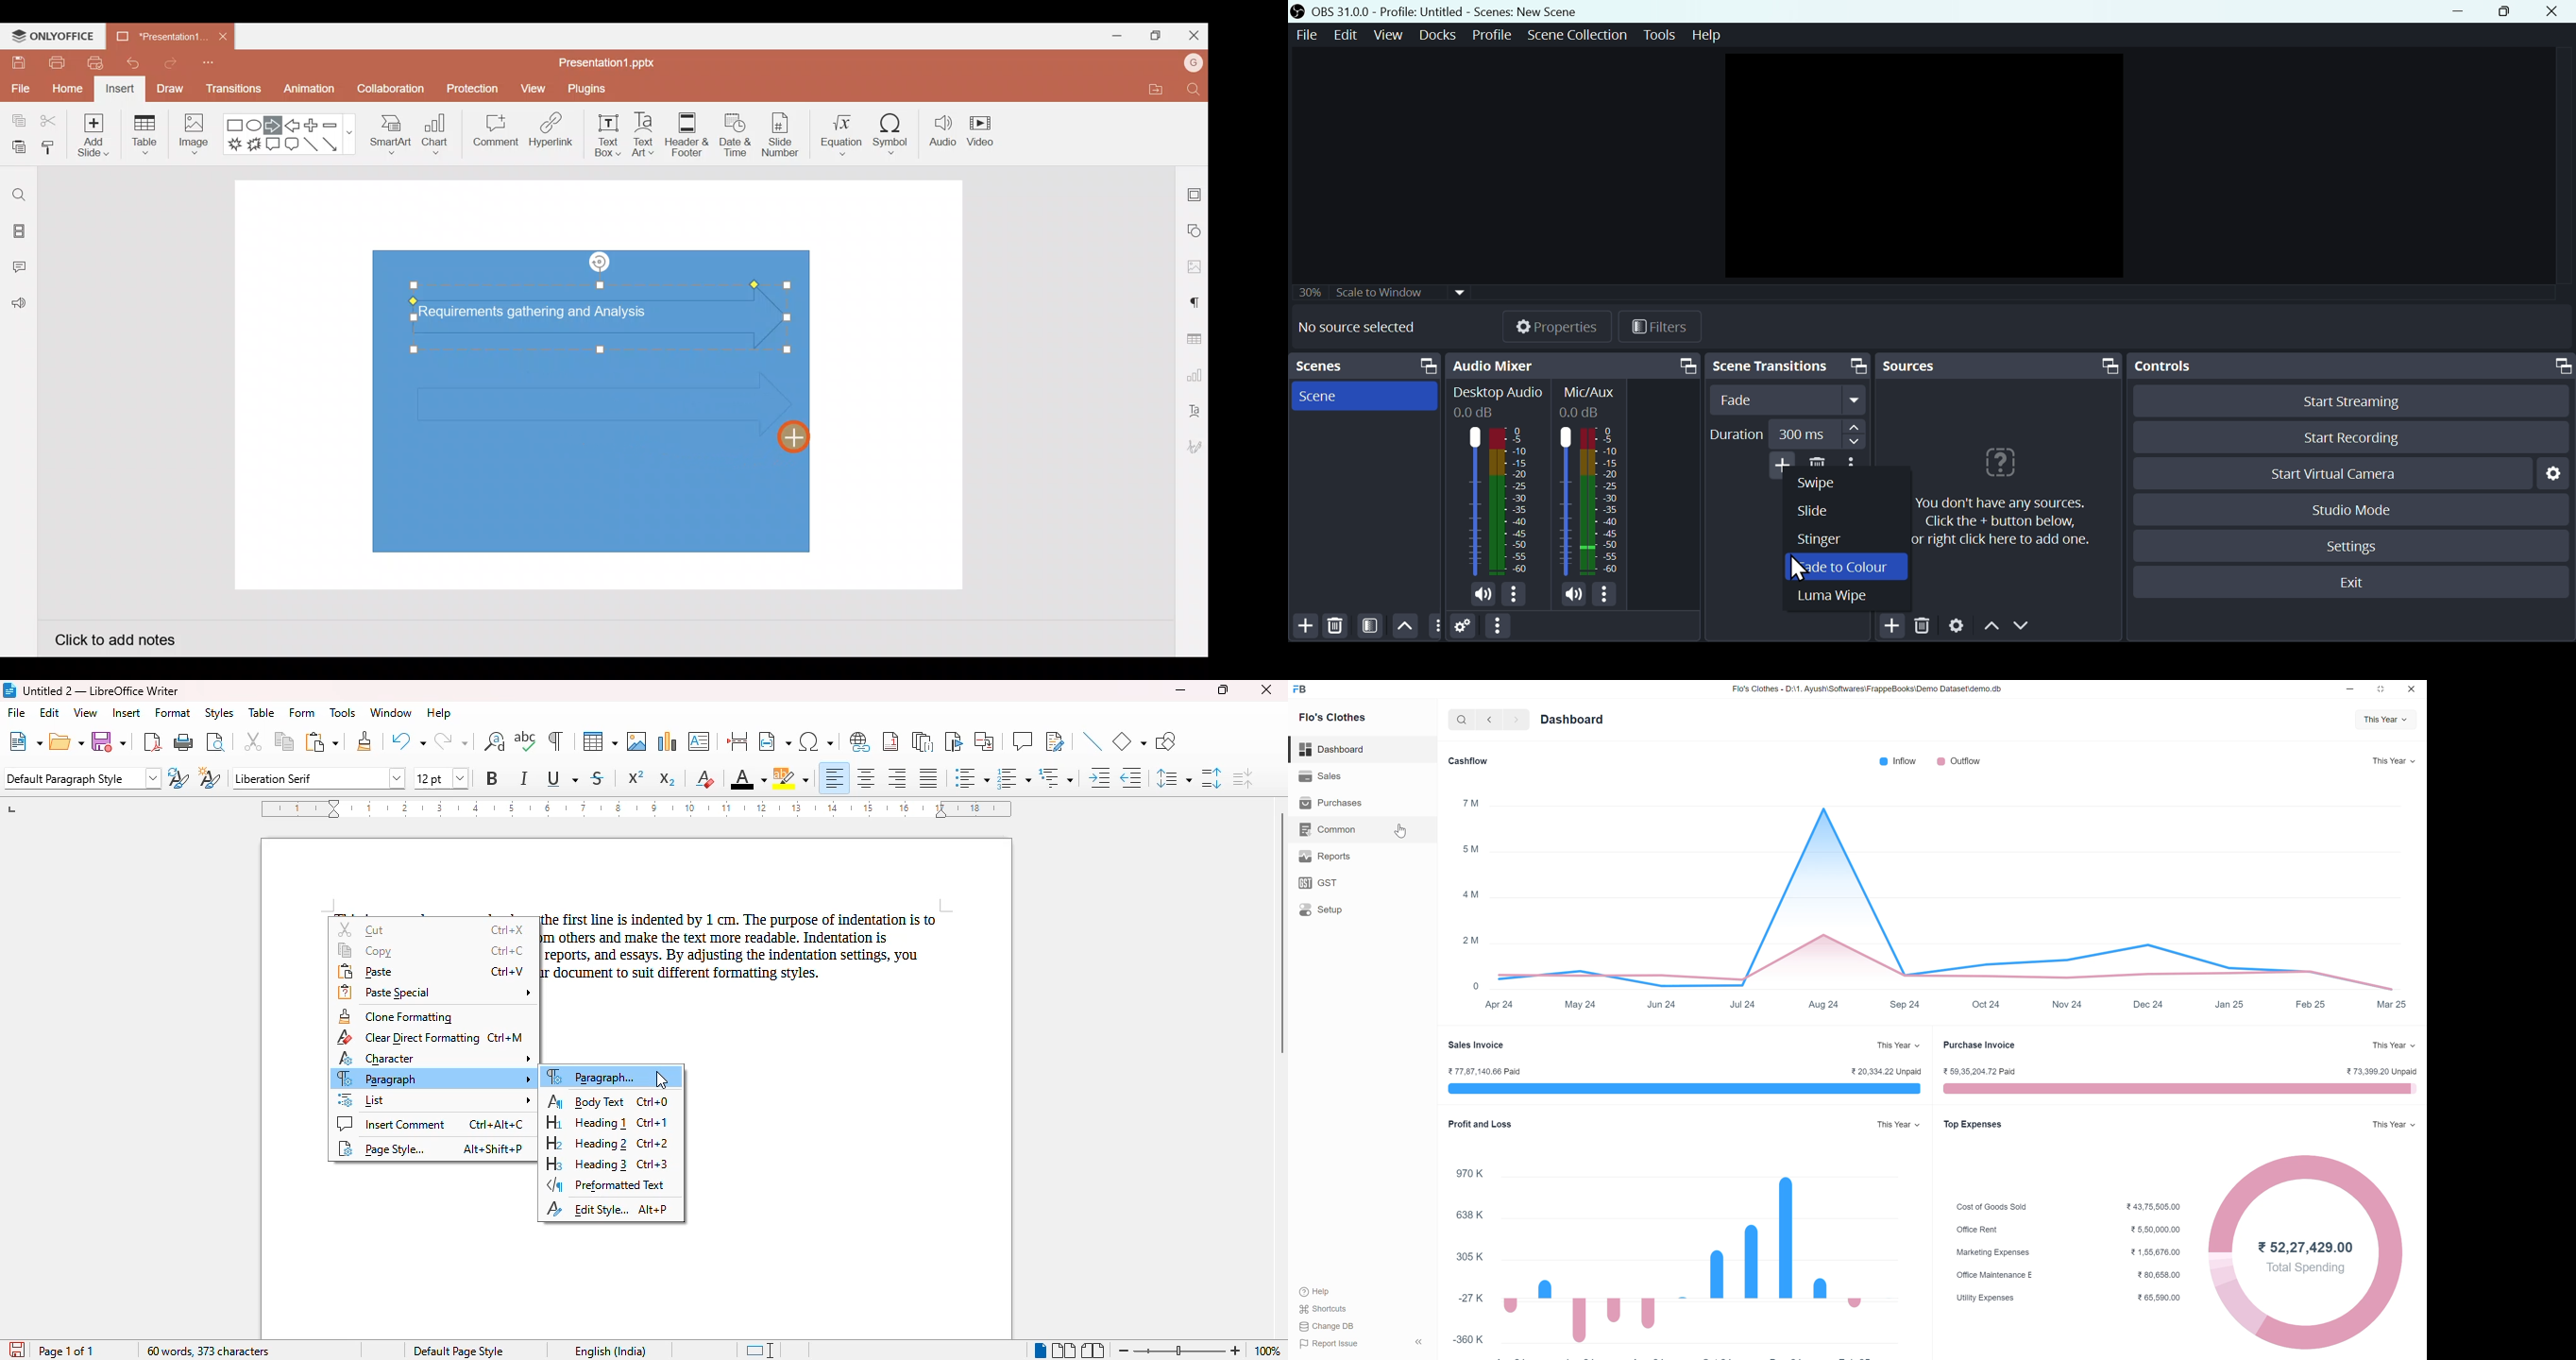 This screenshot has height=1372, width=2576. I want to click on list, so click(433, 1099).